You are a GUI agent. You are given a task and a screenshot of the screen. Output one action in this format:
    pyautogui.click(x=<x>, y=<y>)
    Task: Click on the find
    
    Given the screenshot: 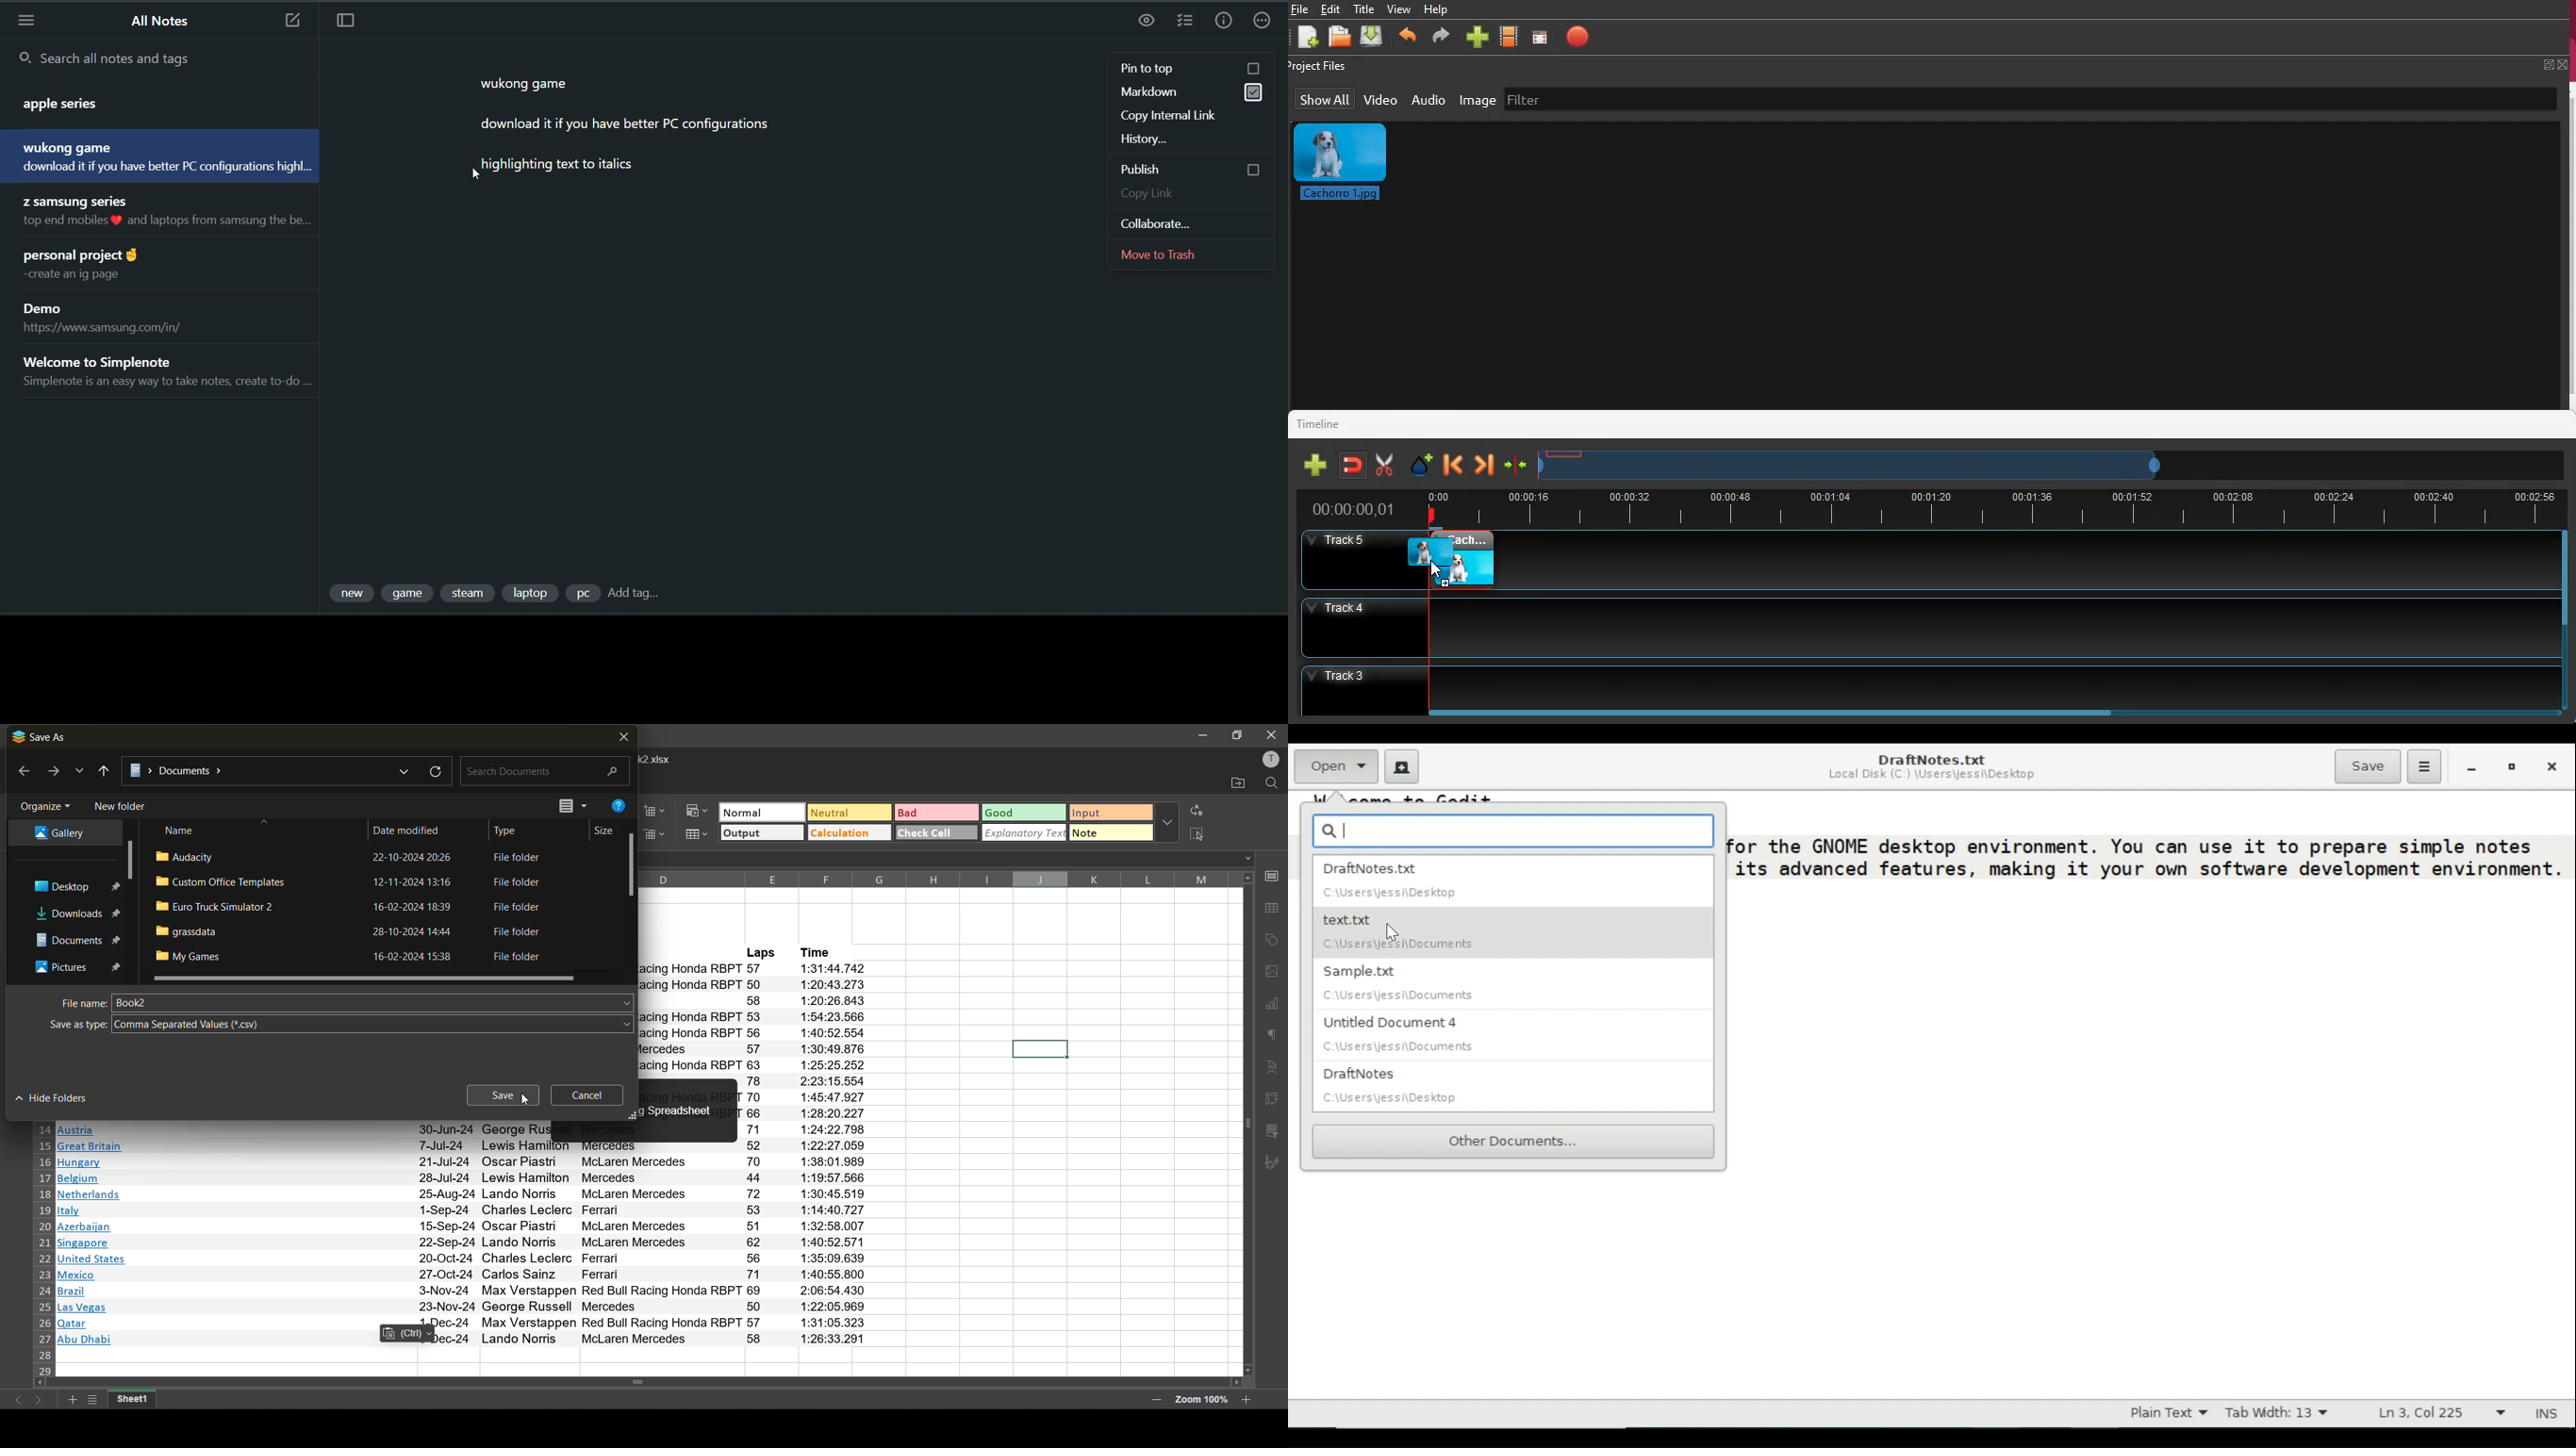 What is the action you would take?
    pyautogui.click(x=1273, y=784)
    